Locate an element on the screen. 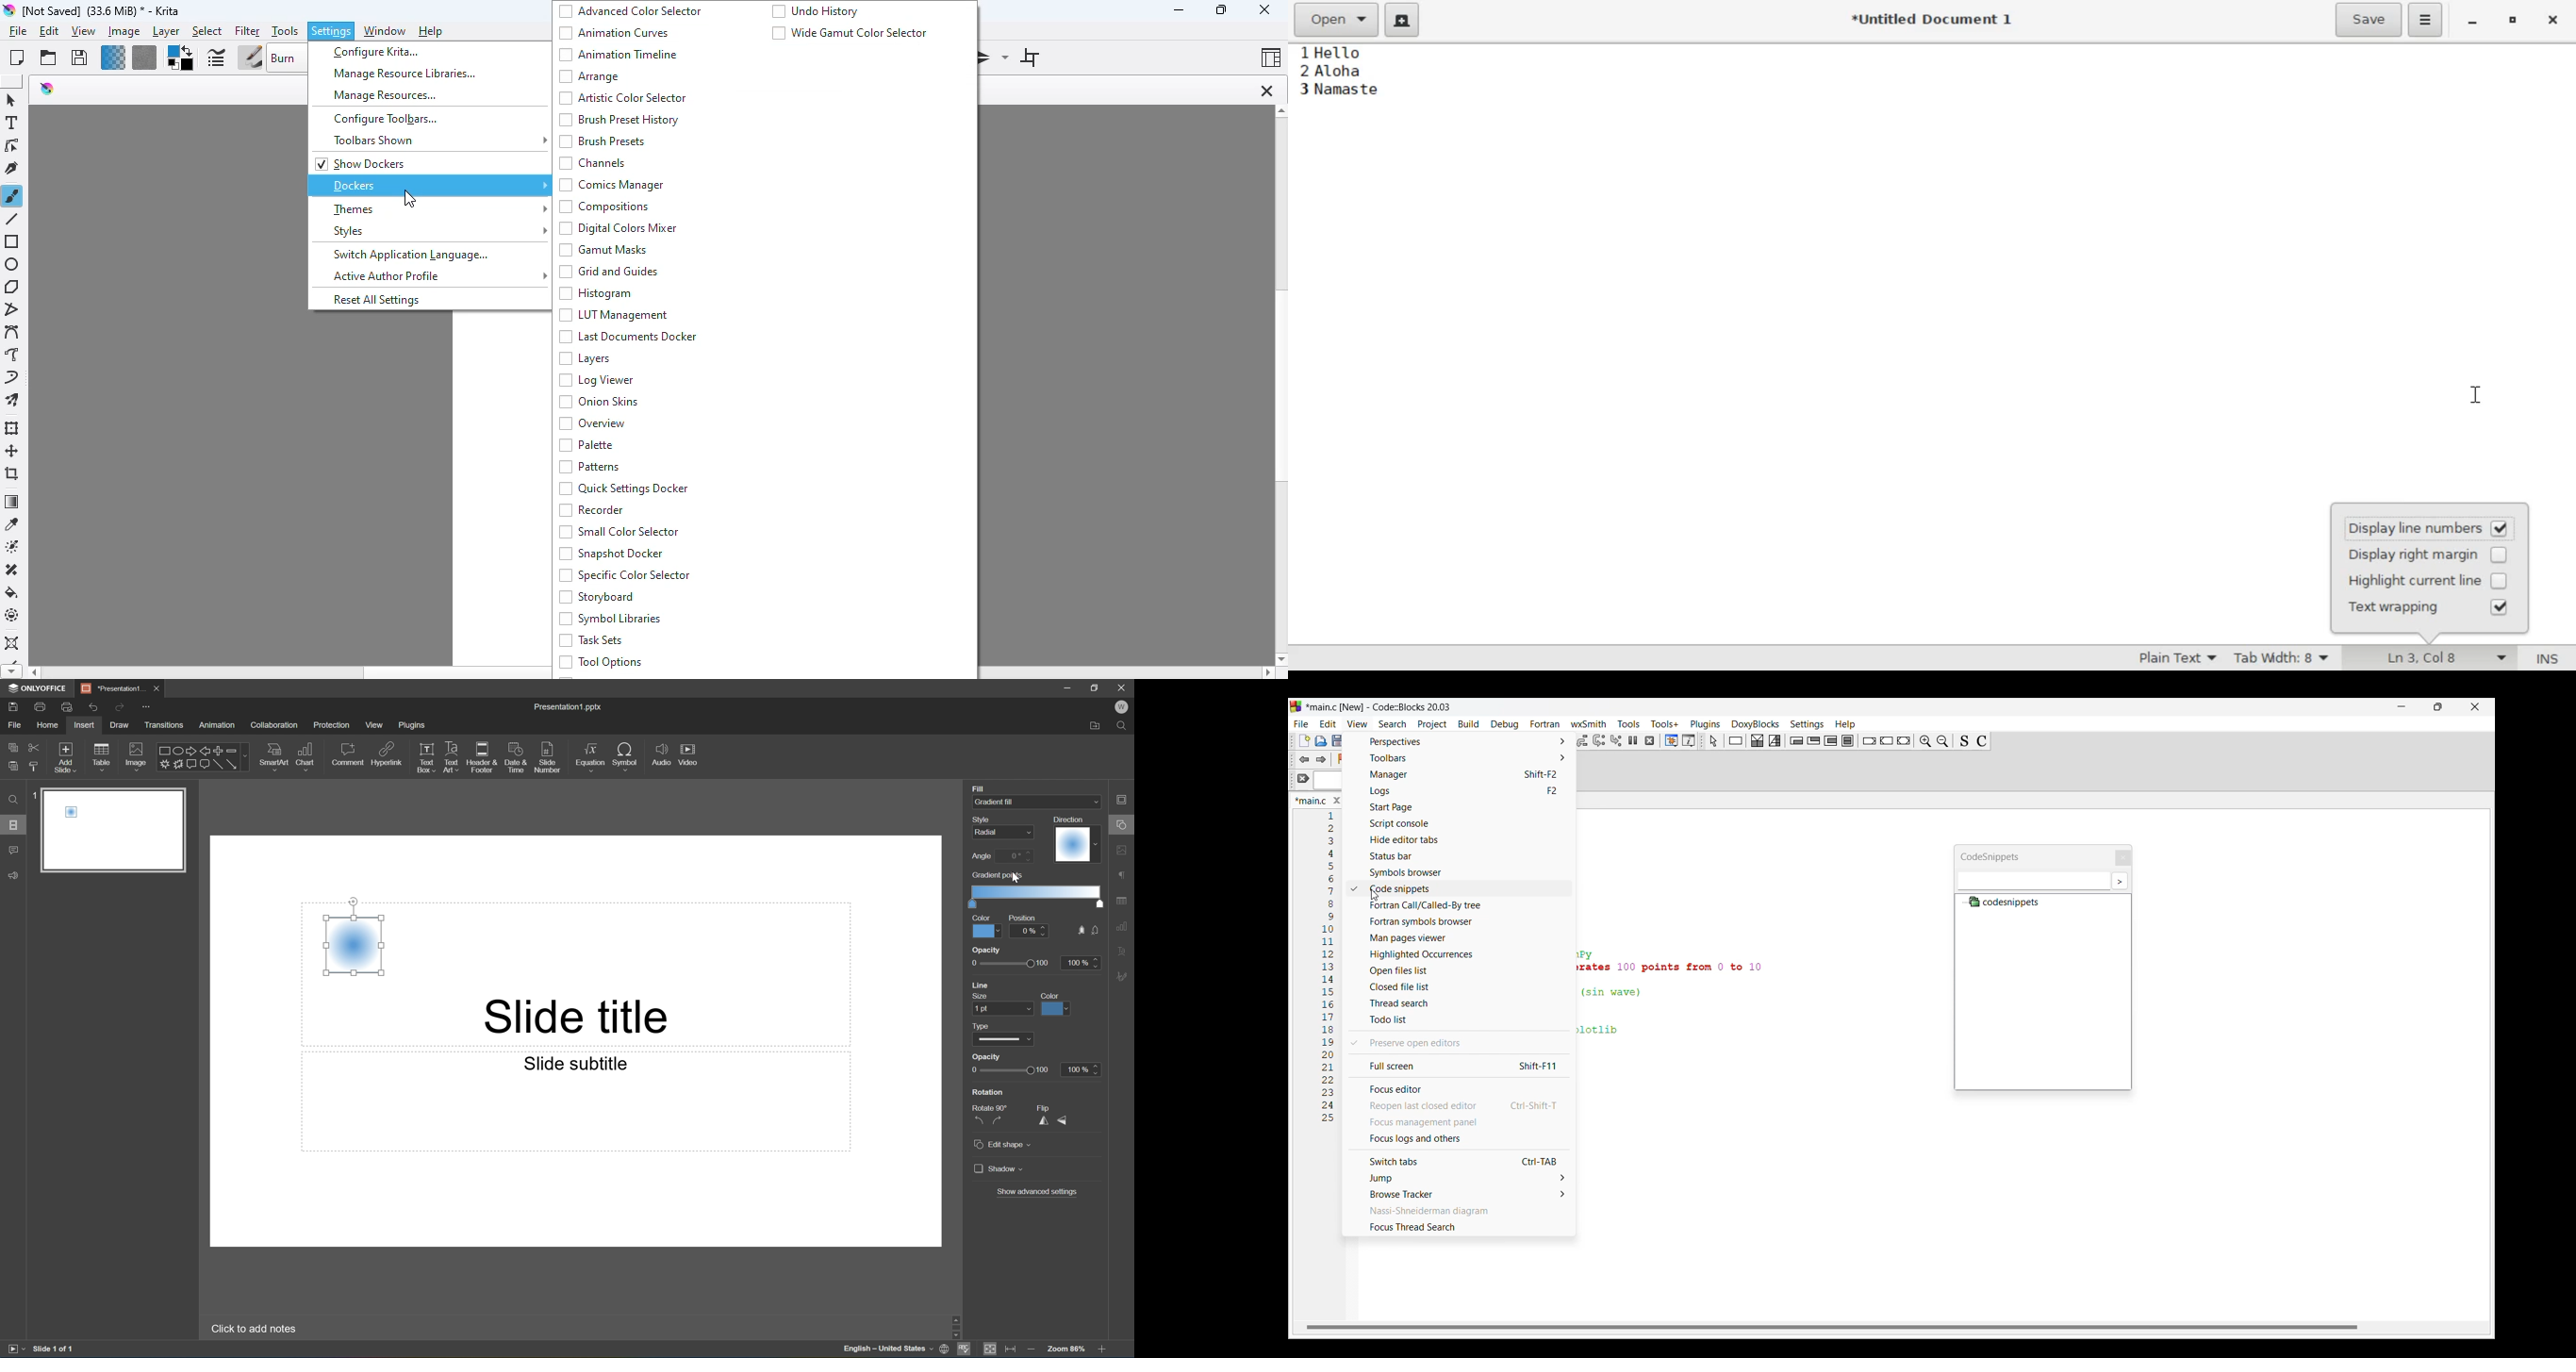 This screenshot has height=1372, width=2576. Manager is located at coordinates (1467, 775).